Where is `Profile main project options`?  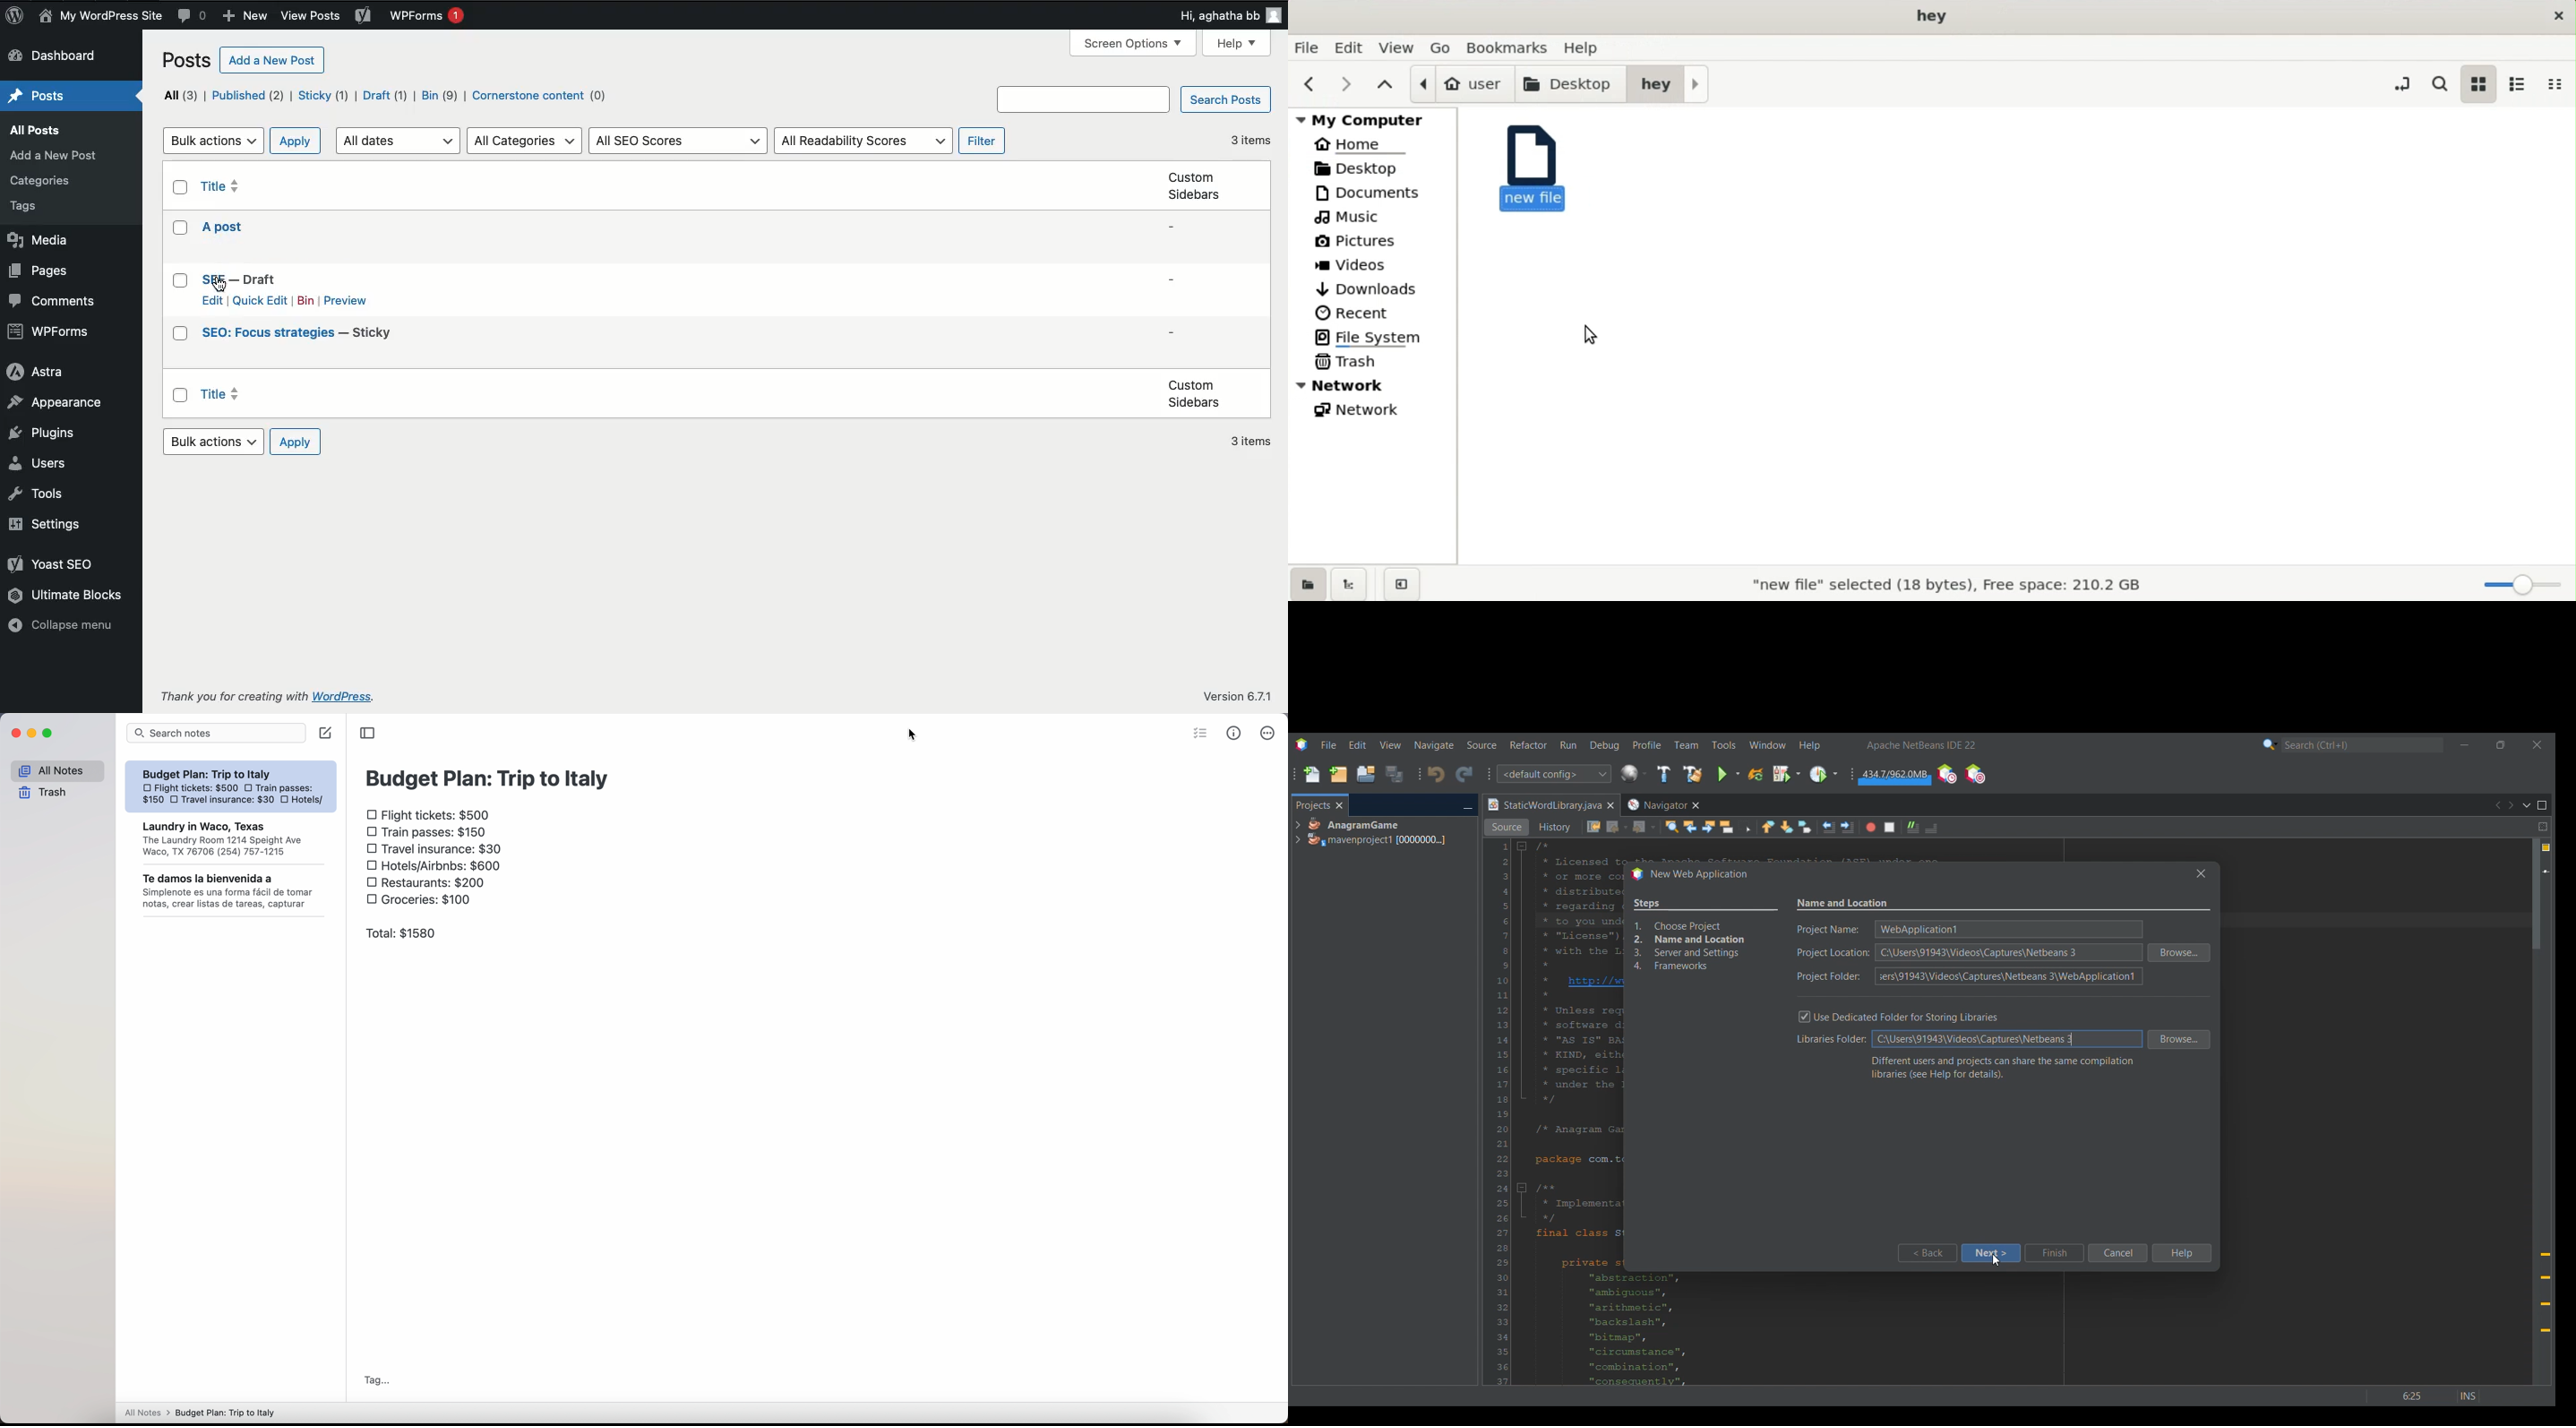
Profile main project options is located at coordinates (1823, 774).